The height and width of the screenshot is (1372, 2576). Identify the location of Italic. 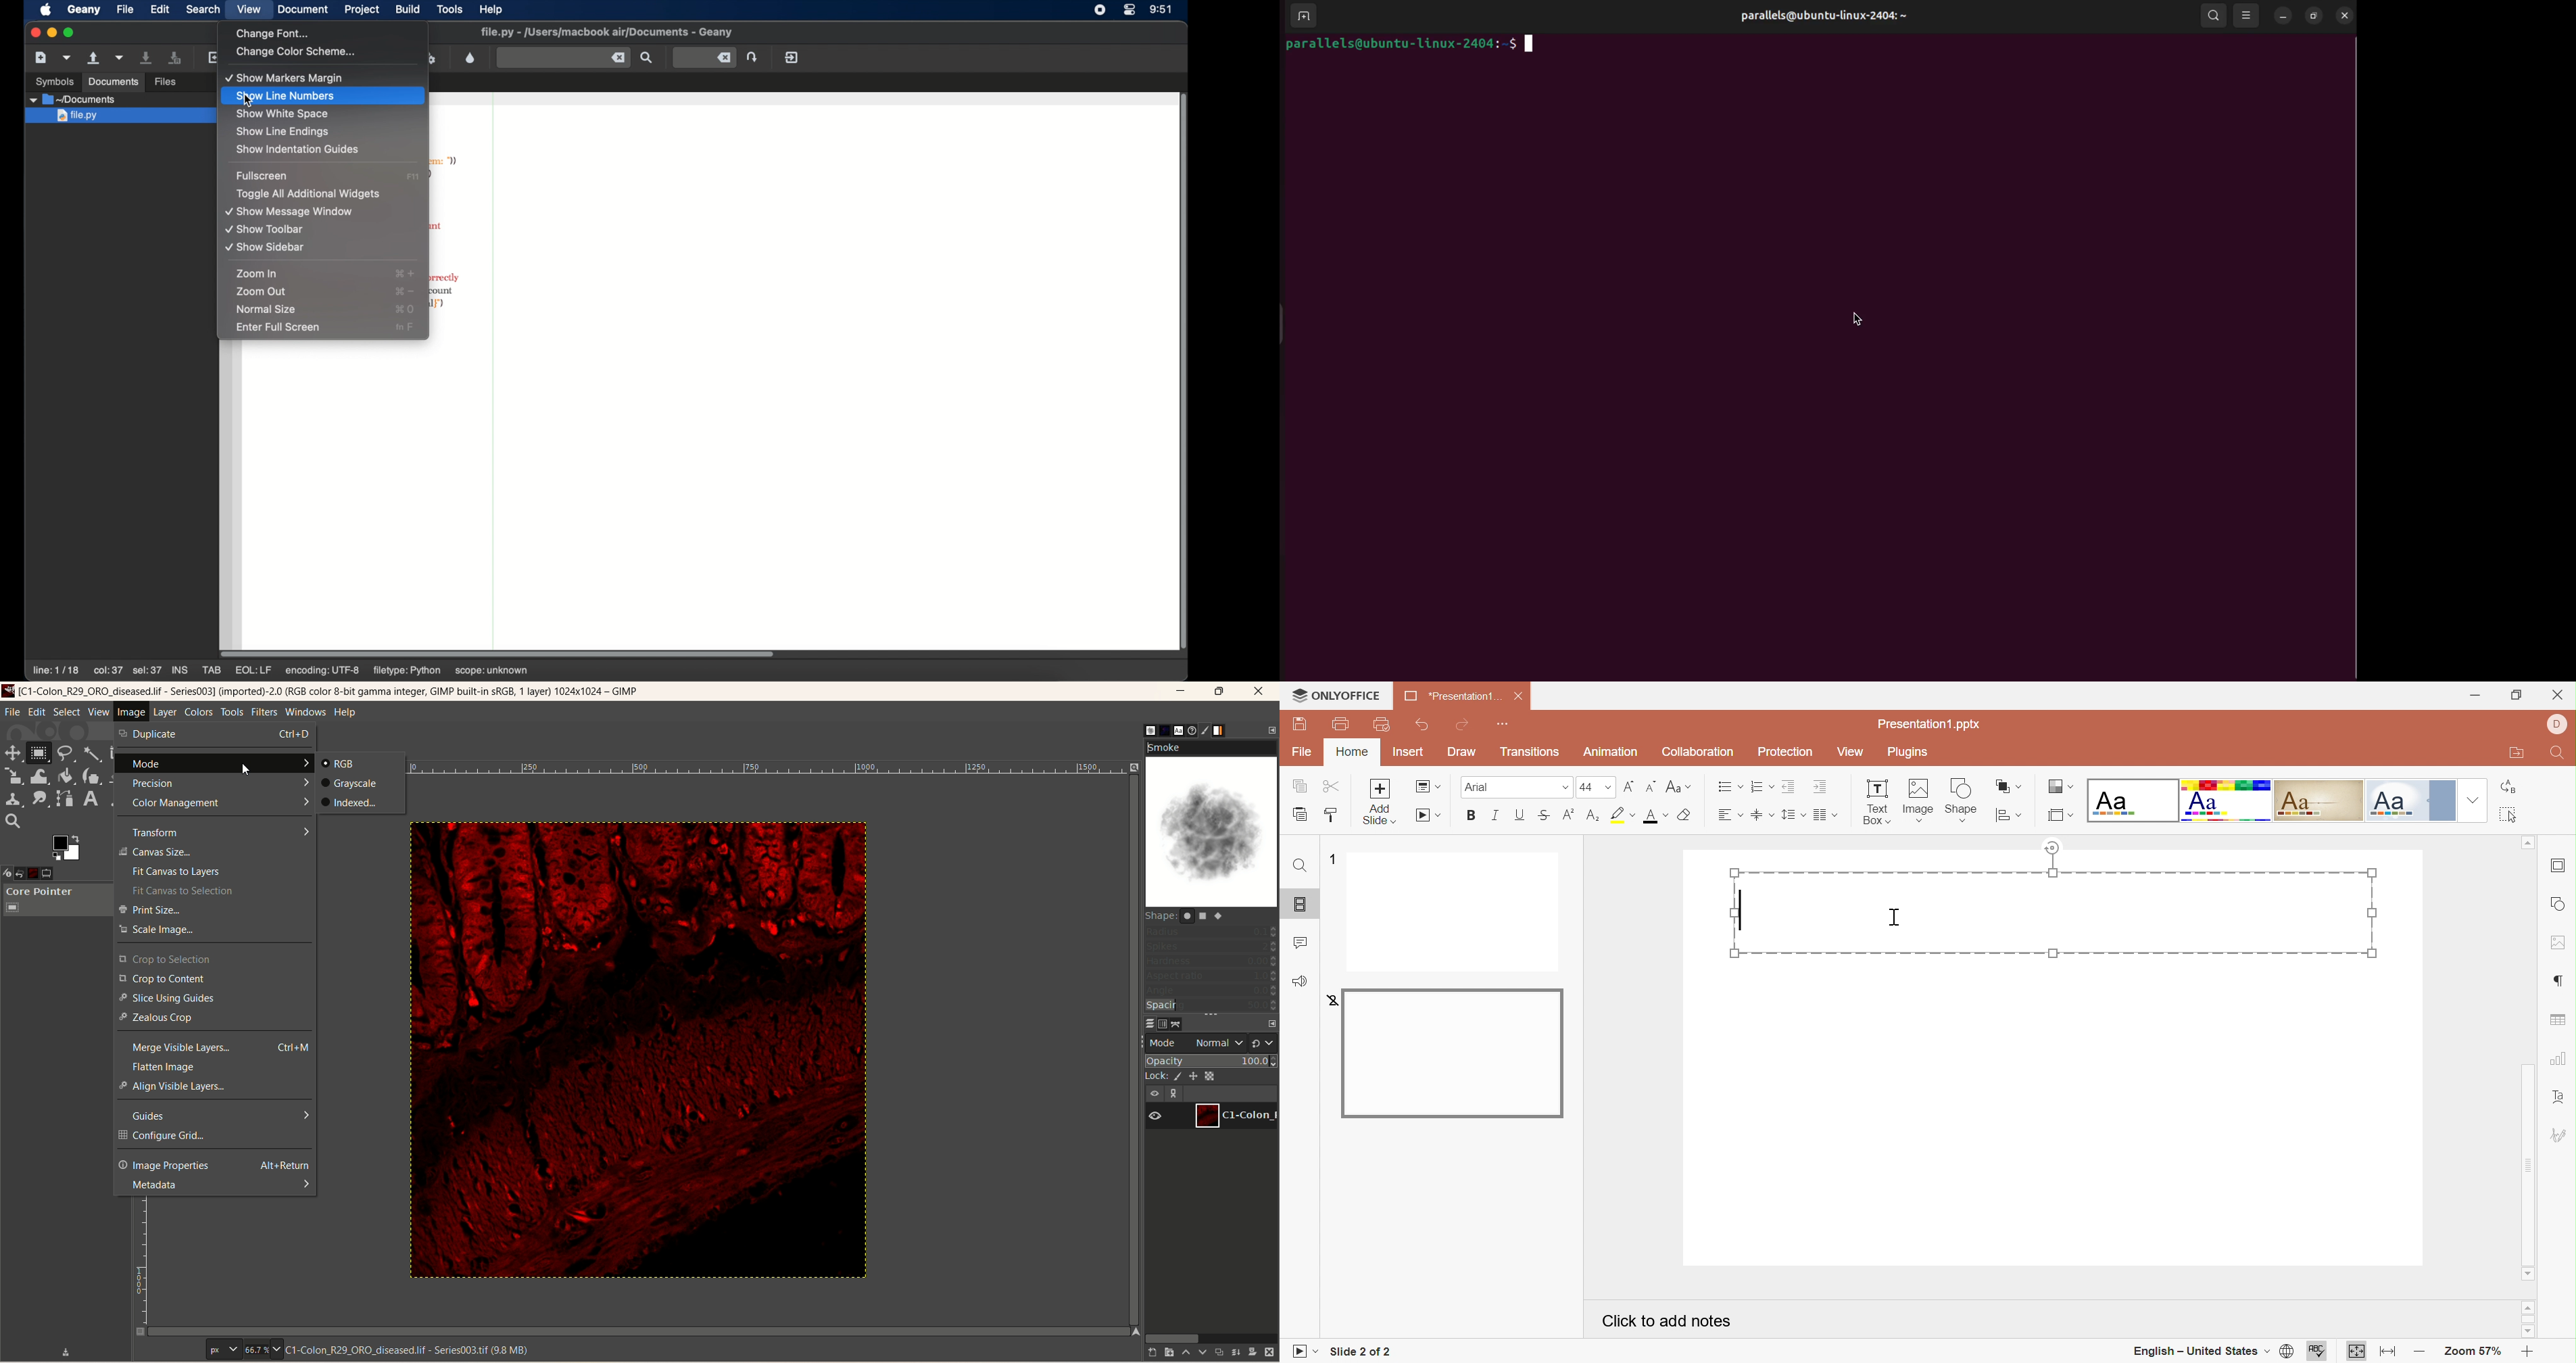
(1499, 815).